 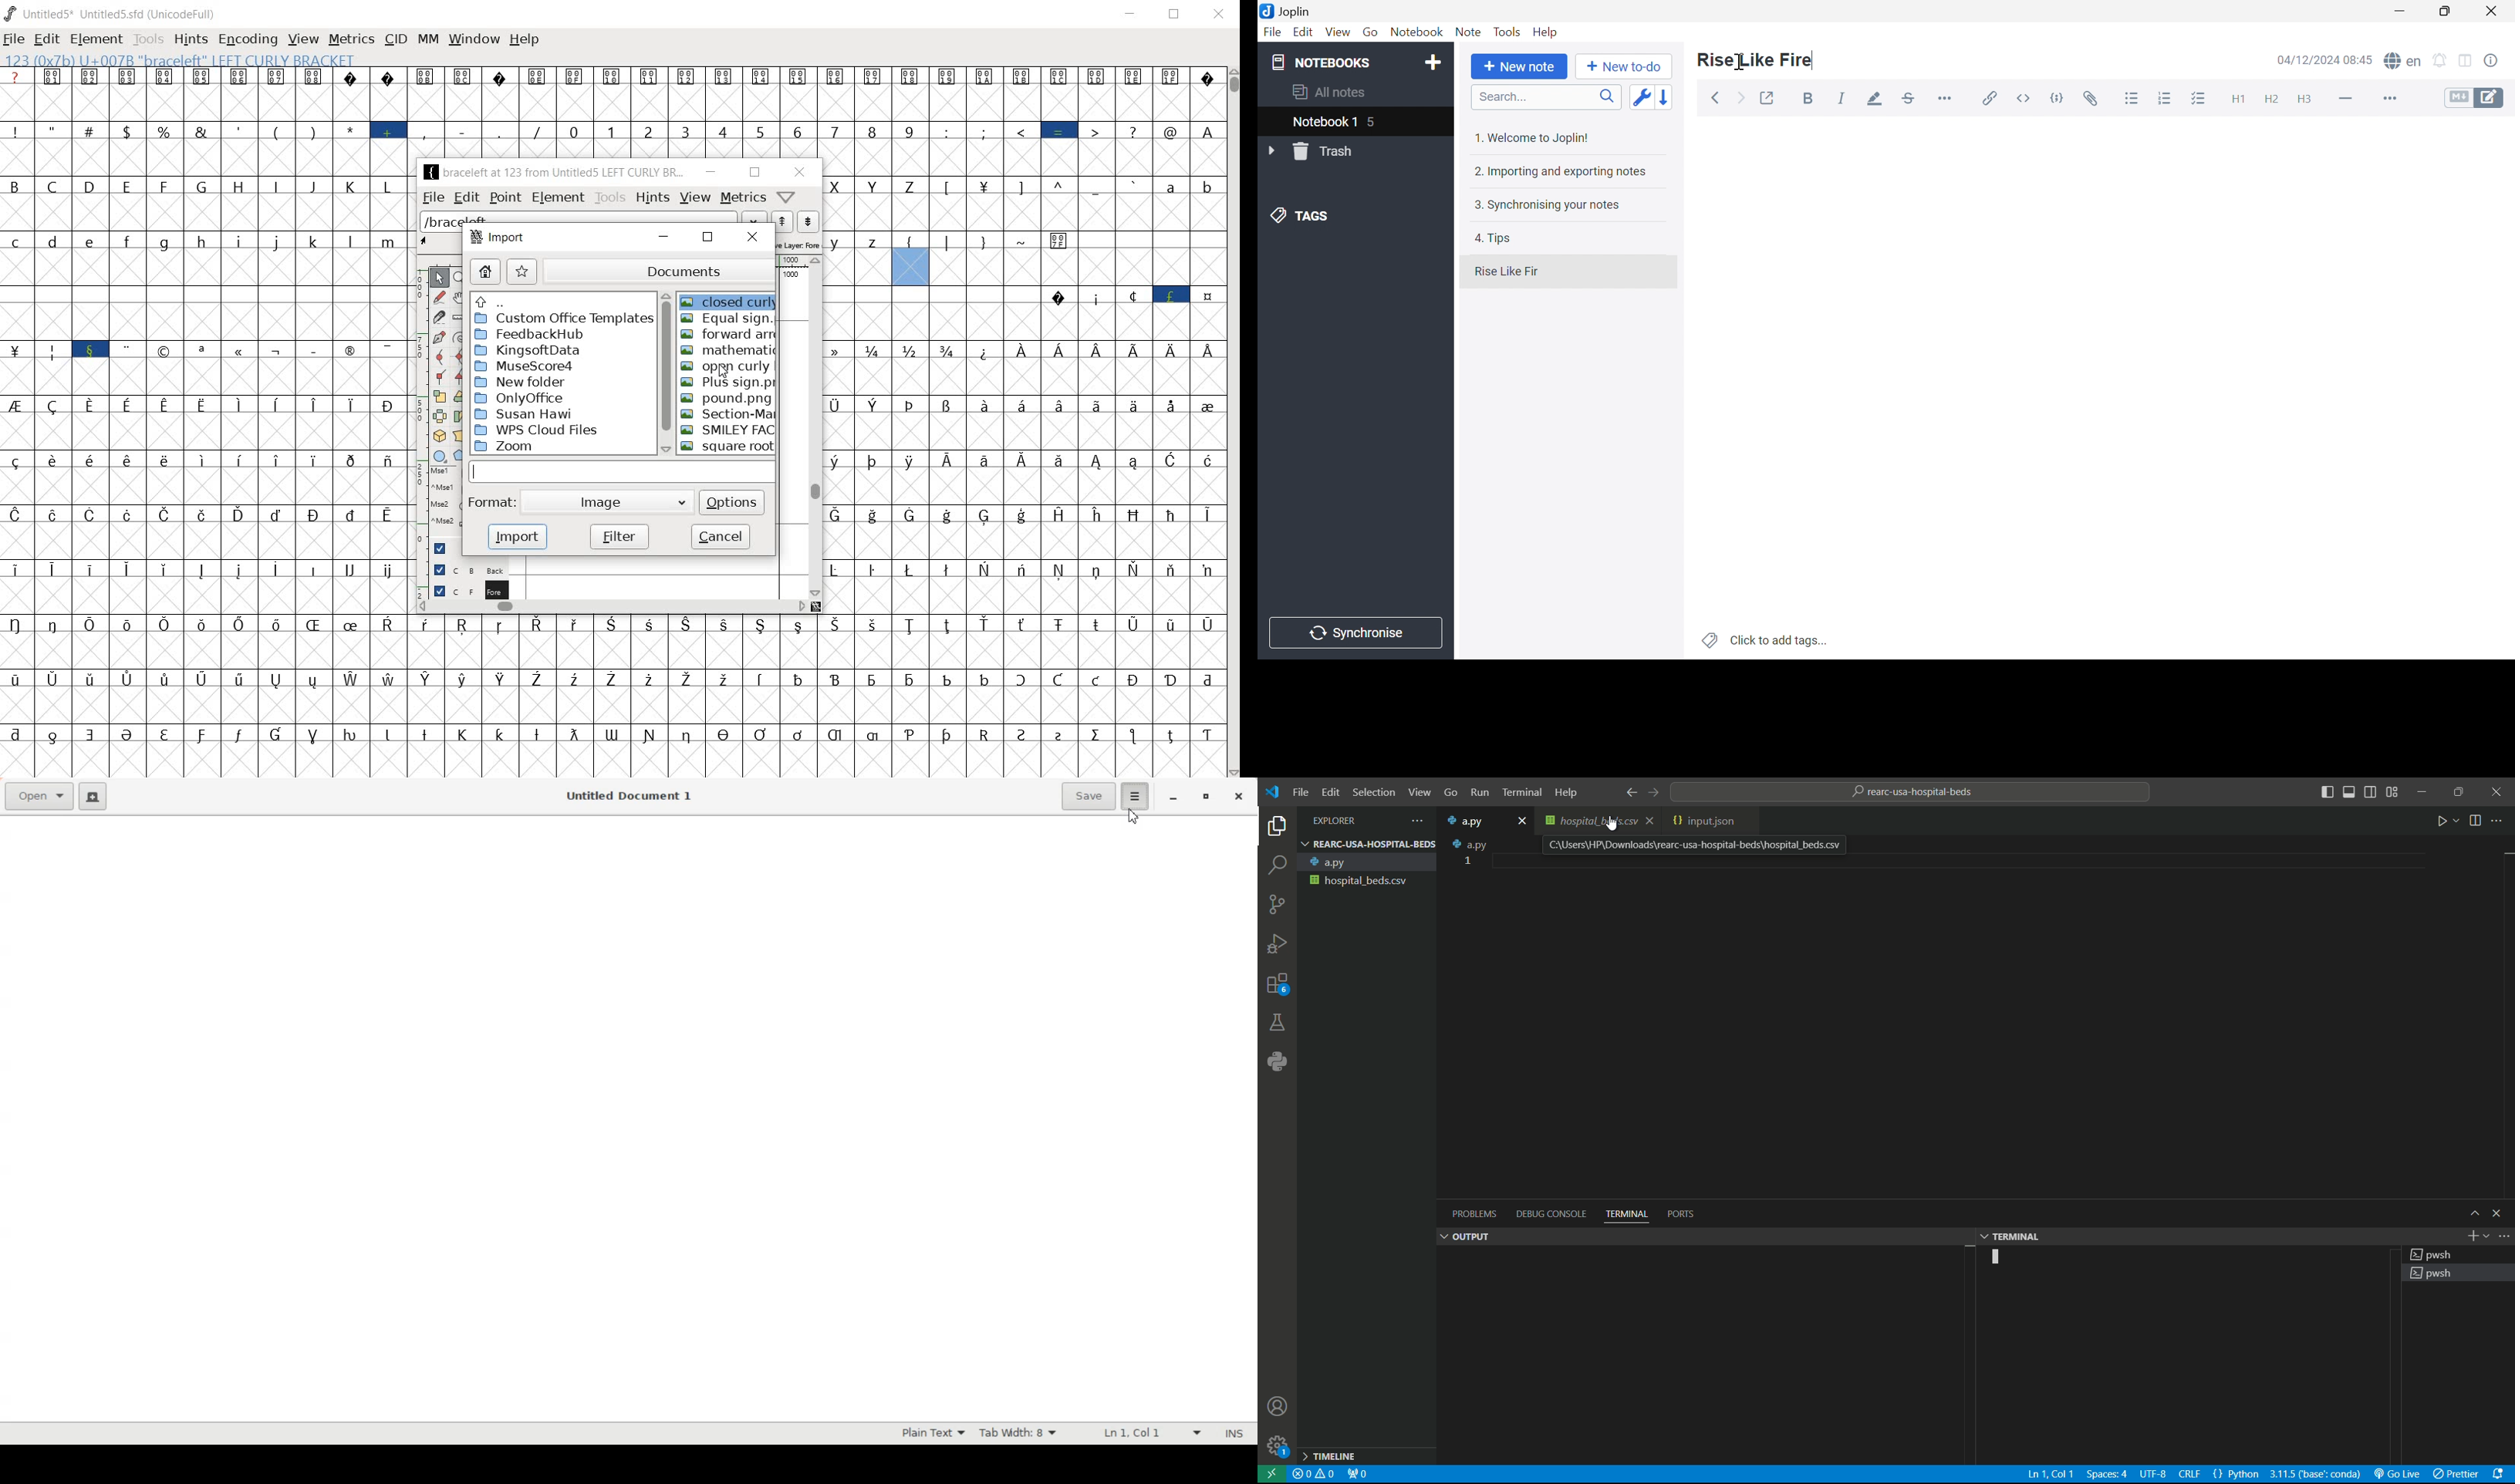 What do you see at coordinates (728, 365) in the screenshot?
I see `open curly` at bounding box center [728, 365].